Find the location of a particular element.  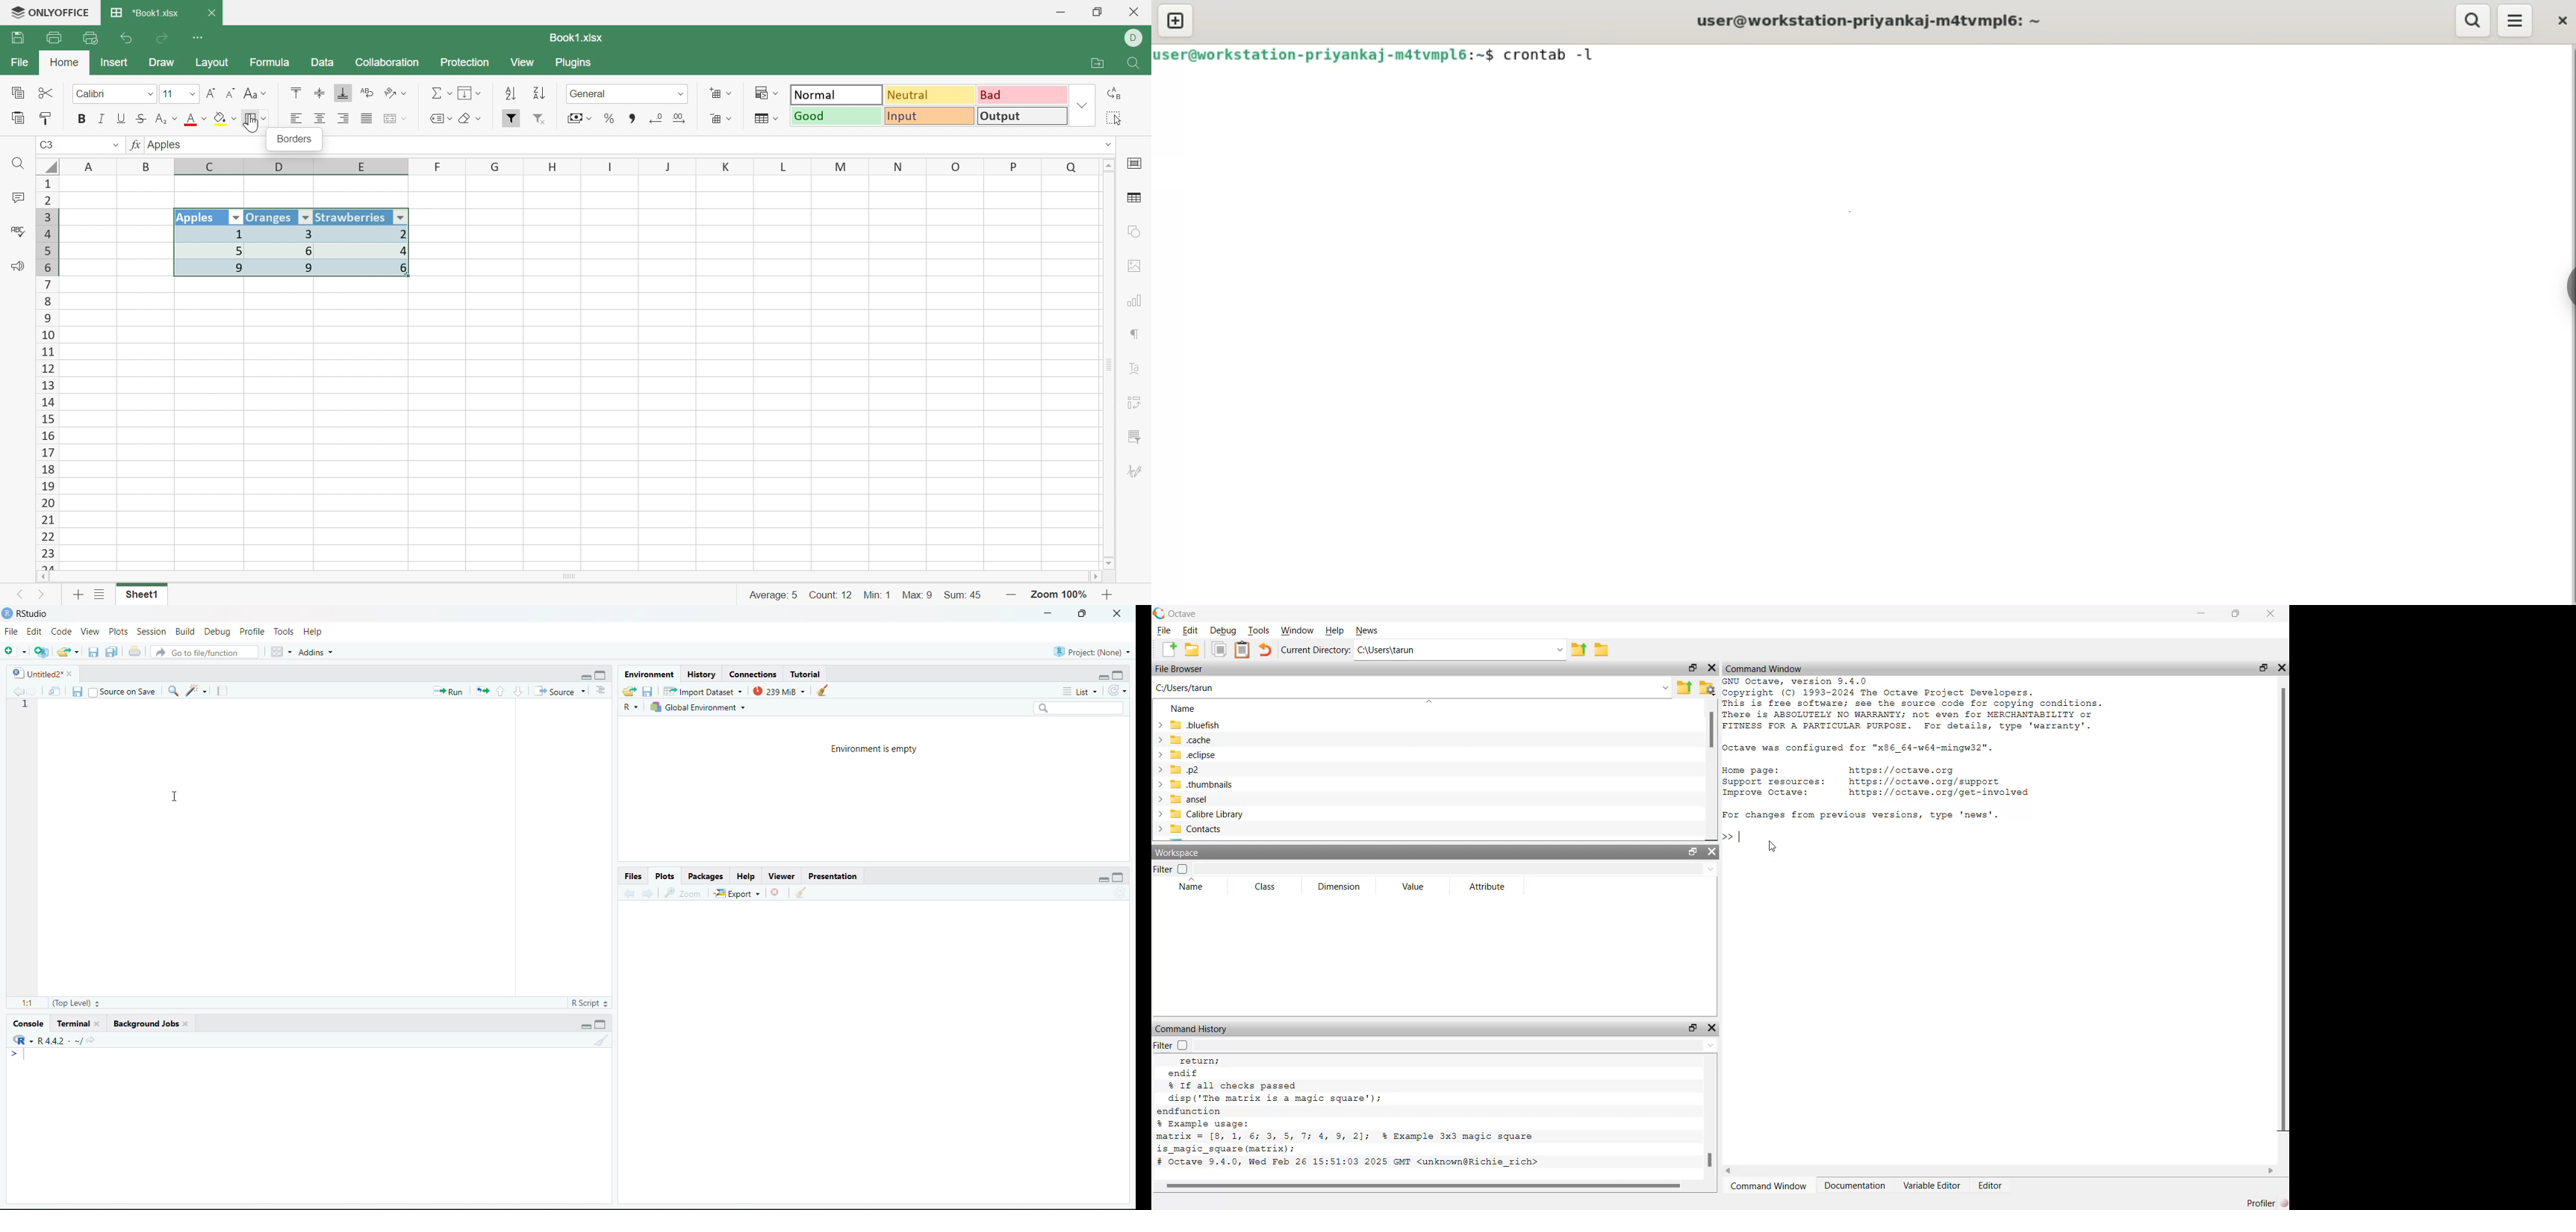

Help is located at coordinates (747, 876).